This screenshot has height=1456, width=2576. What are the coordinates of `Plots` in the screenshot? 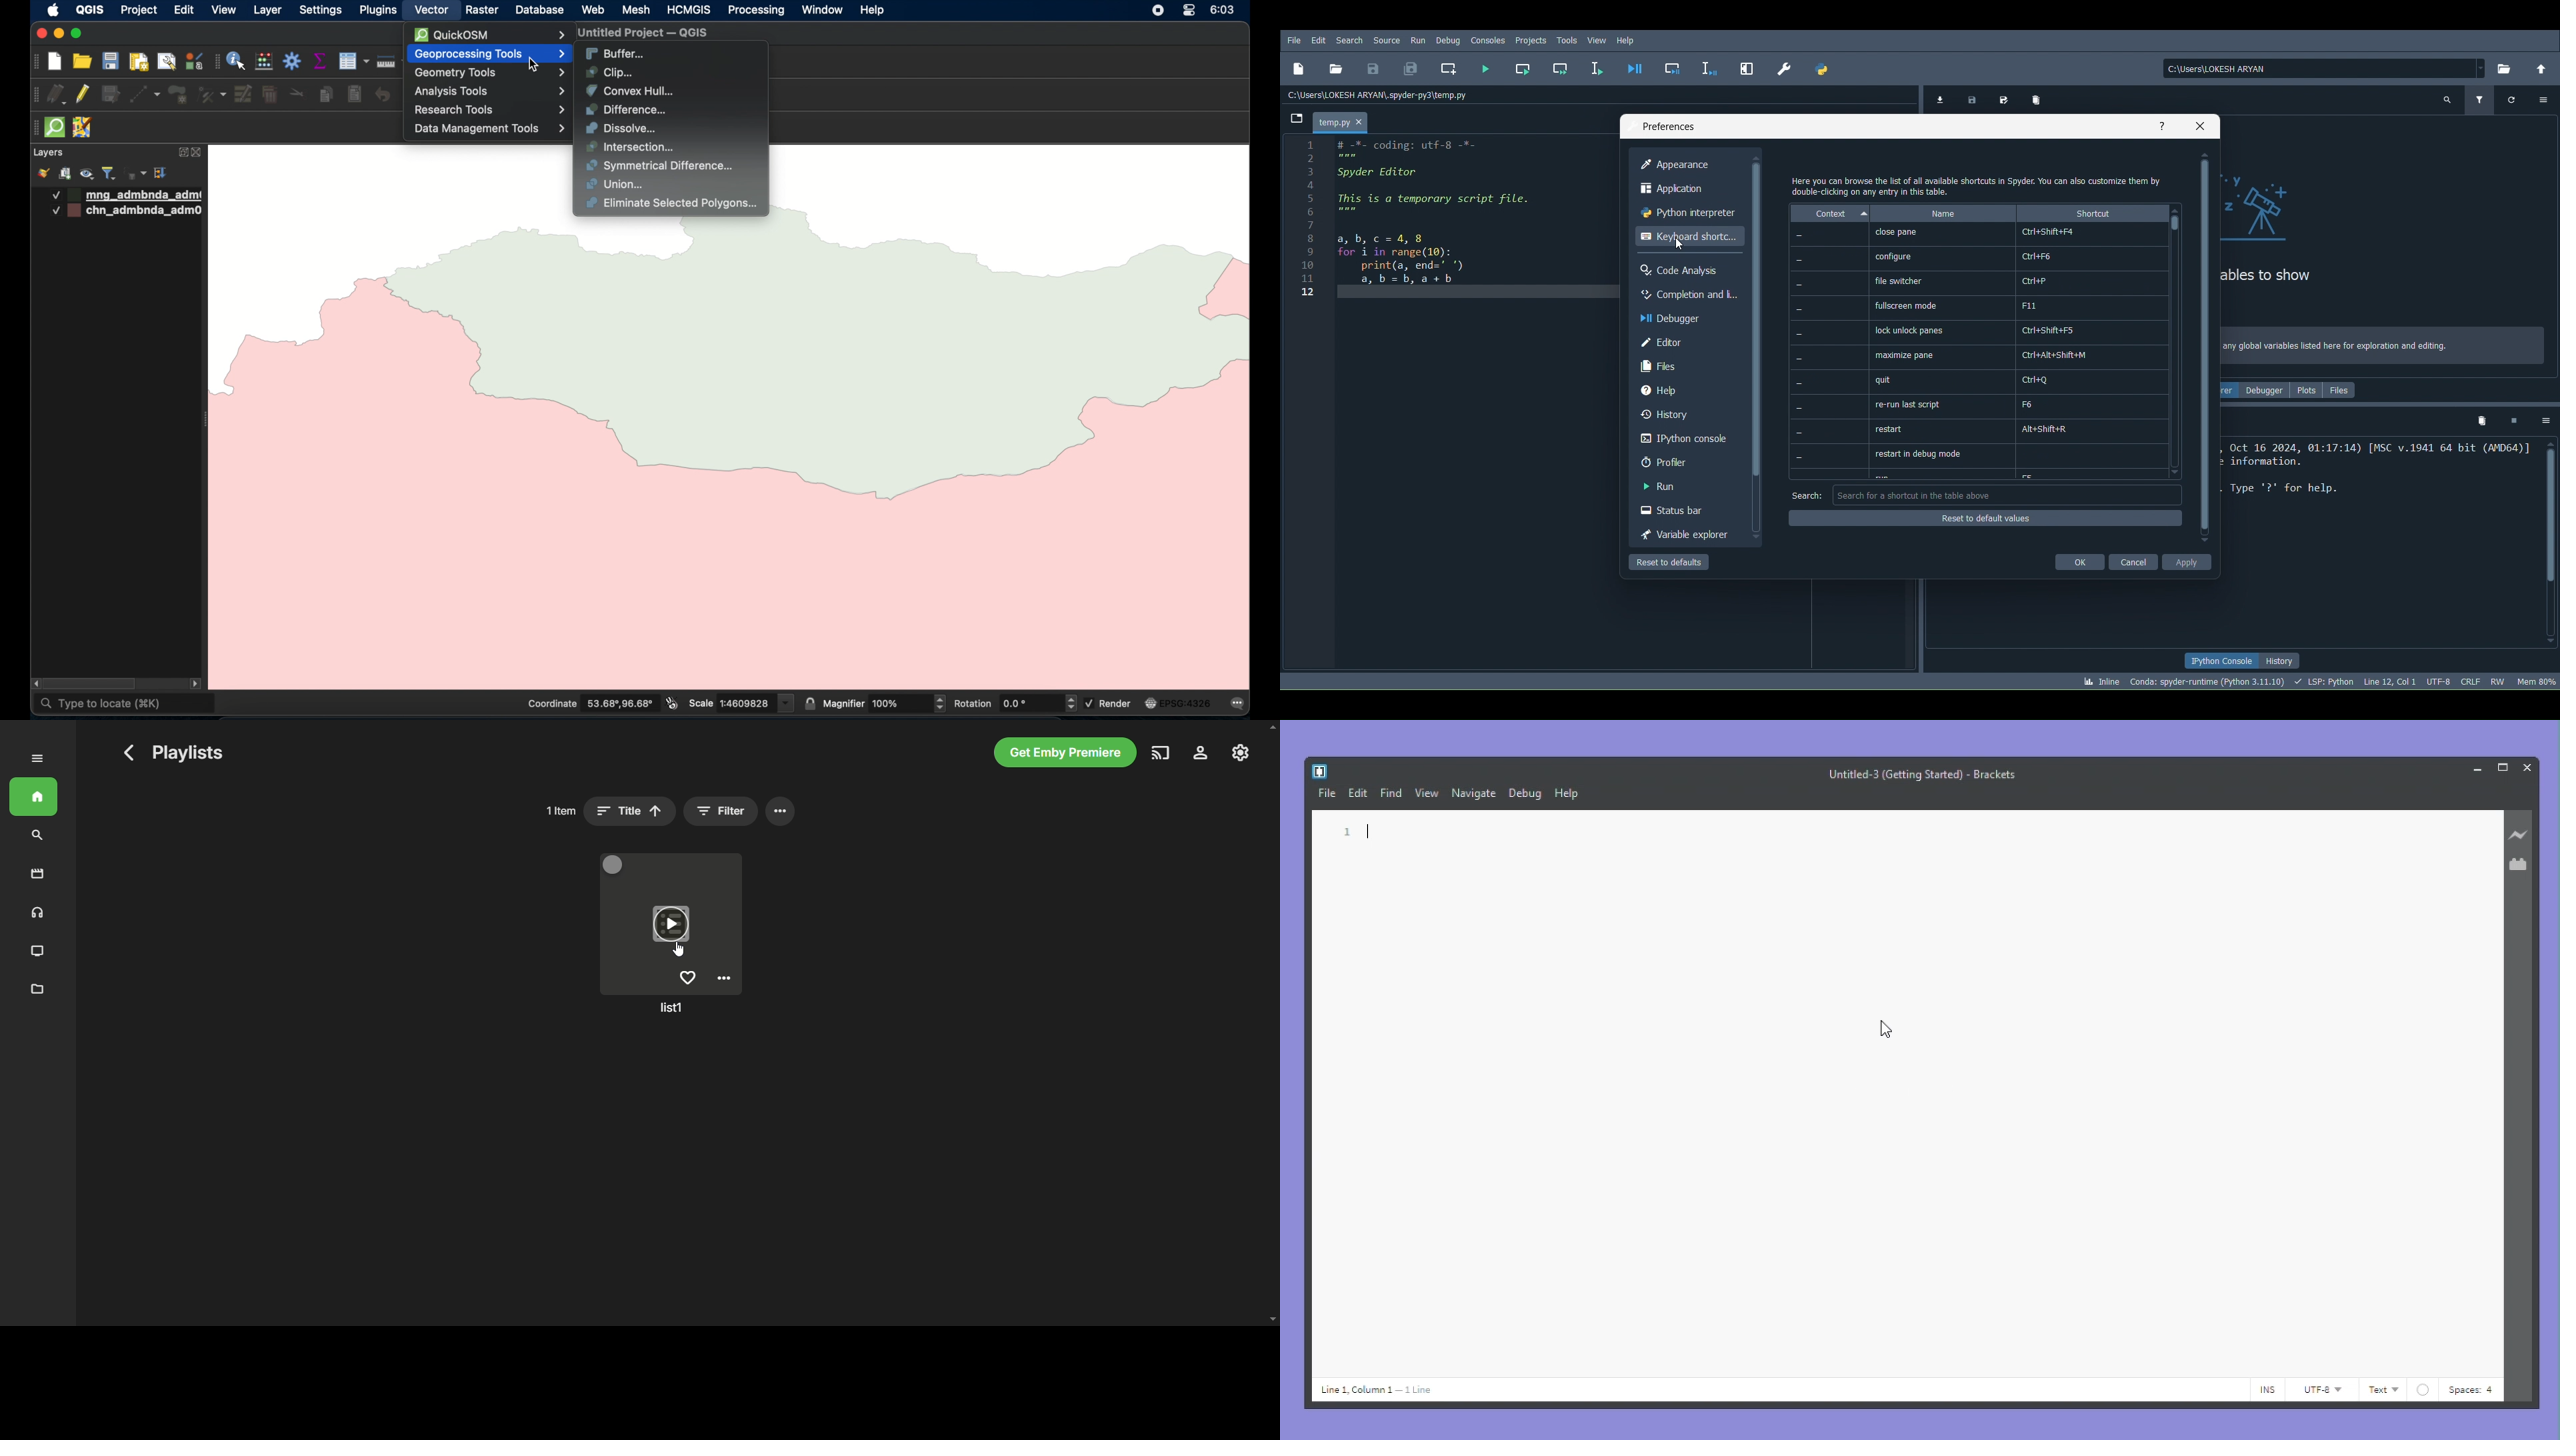 It's located at (2304, 389).